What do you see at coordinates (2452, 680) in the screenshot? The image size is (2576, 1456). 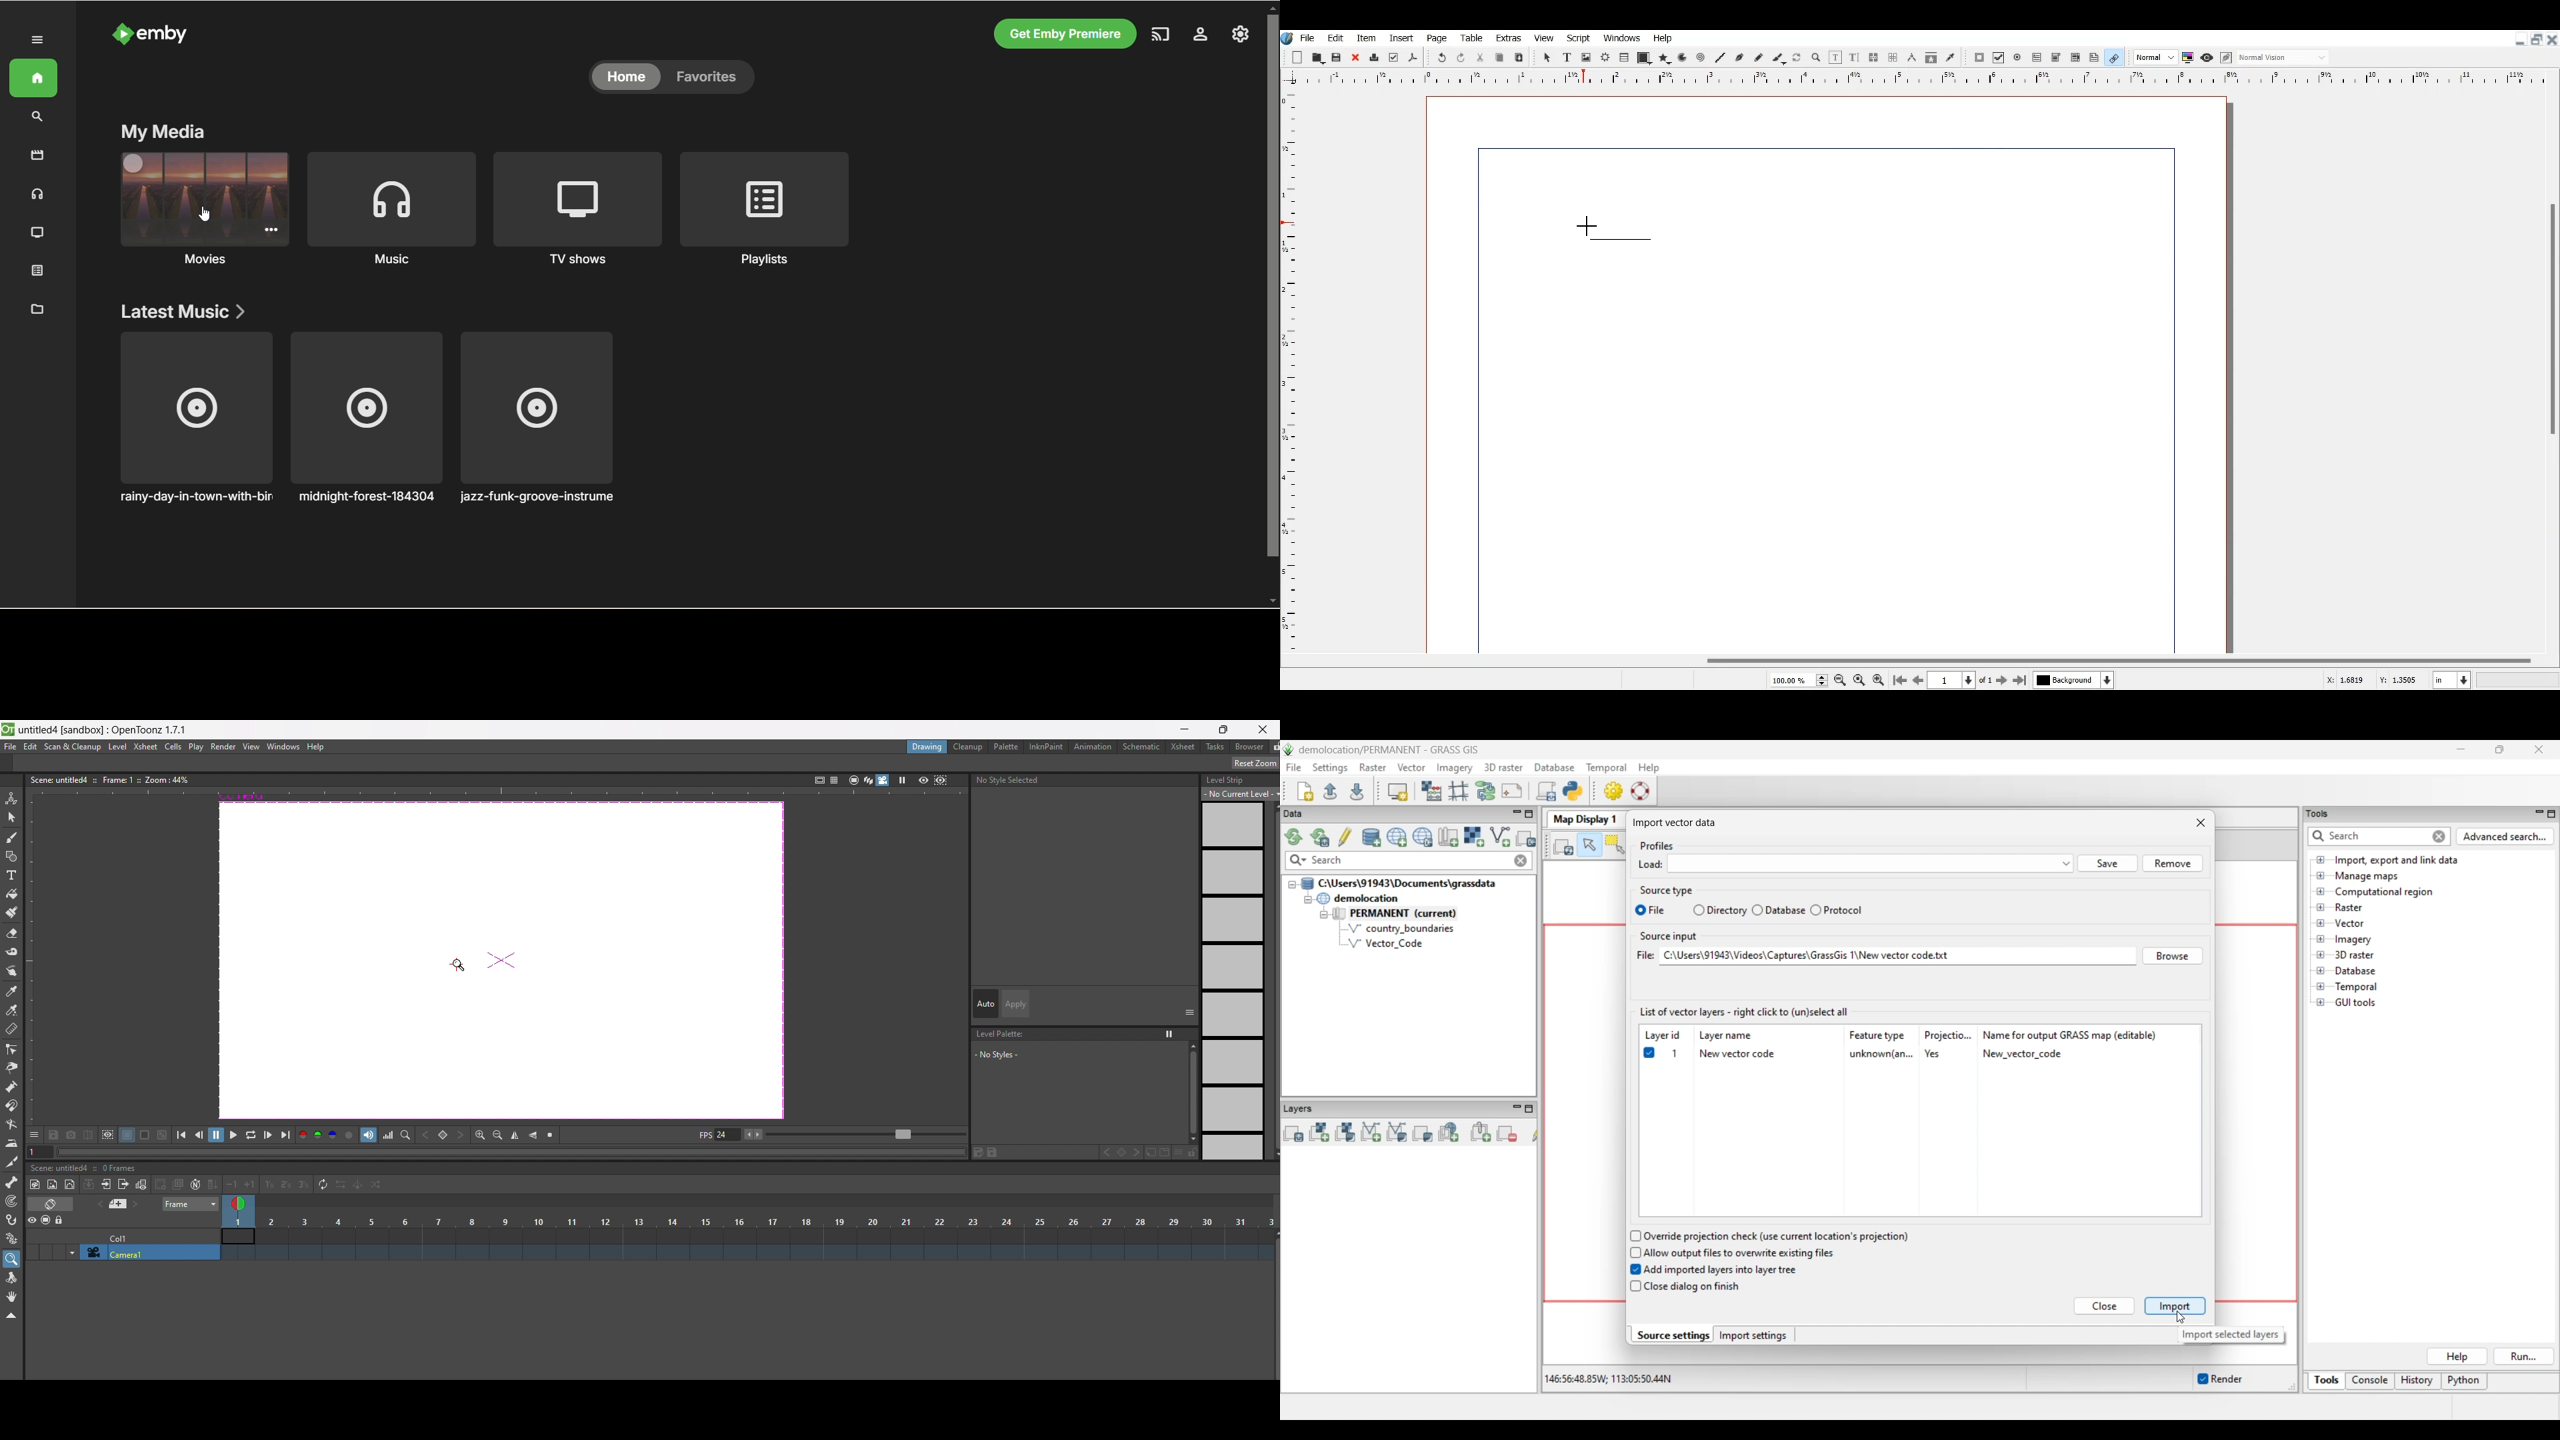 I see `Measurement in Inche` at bounding box center [2452, 680].